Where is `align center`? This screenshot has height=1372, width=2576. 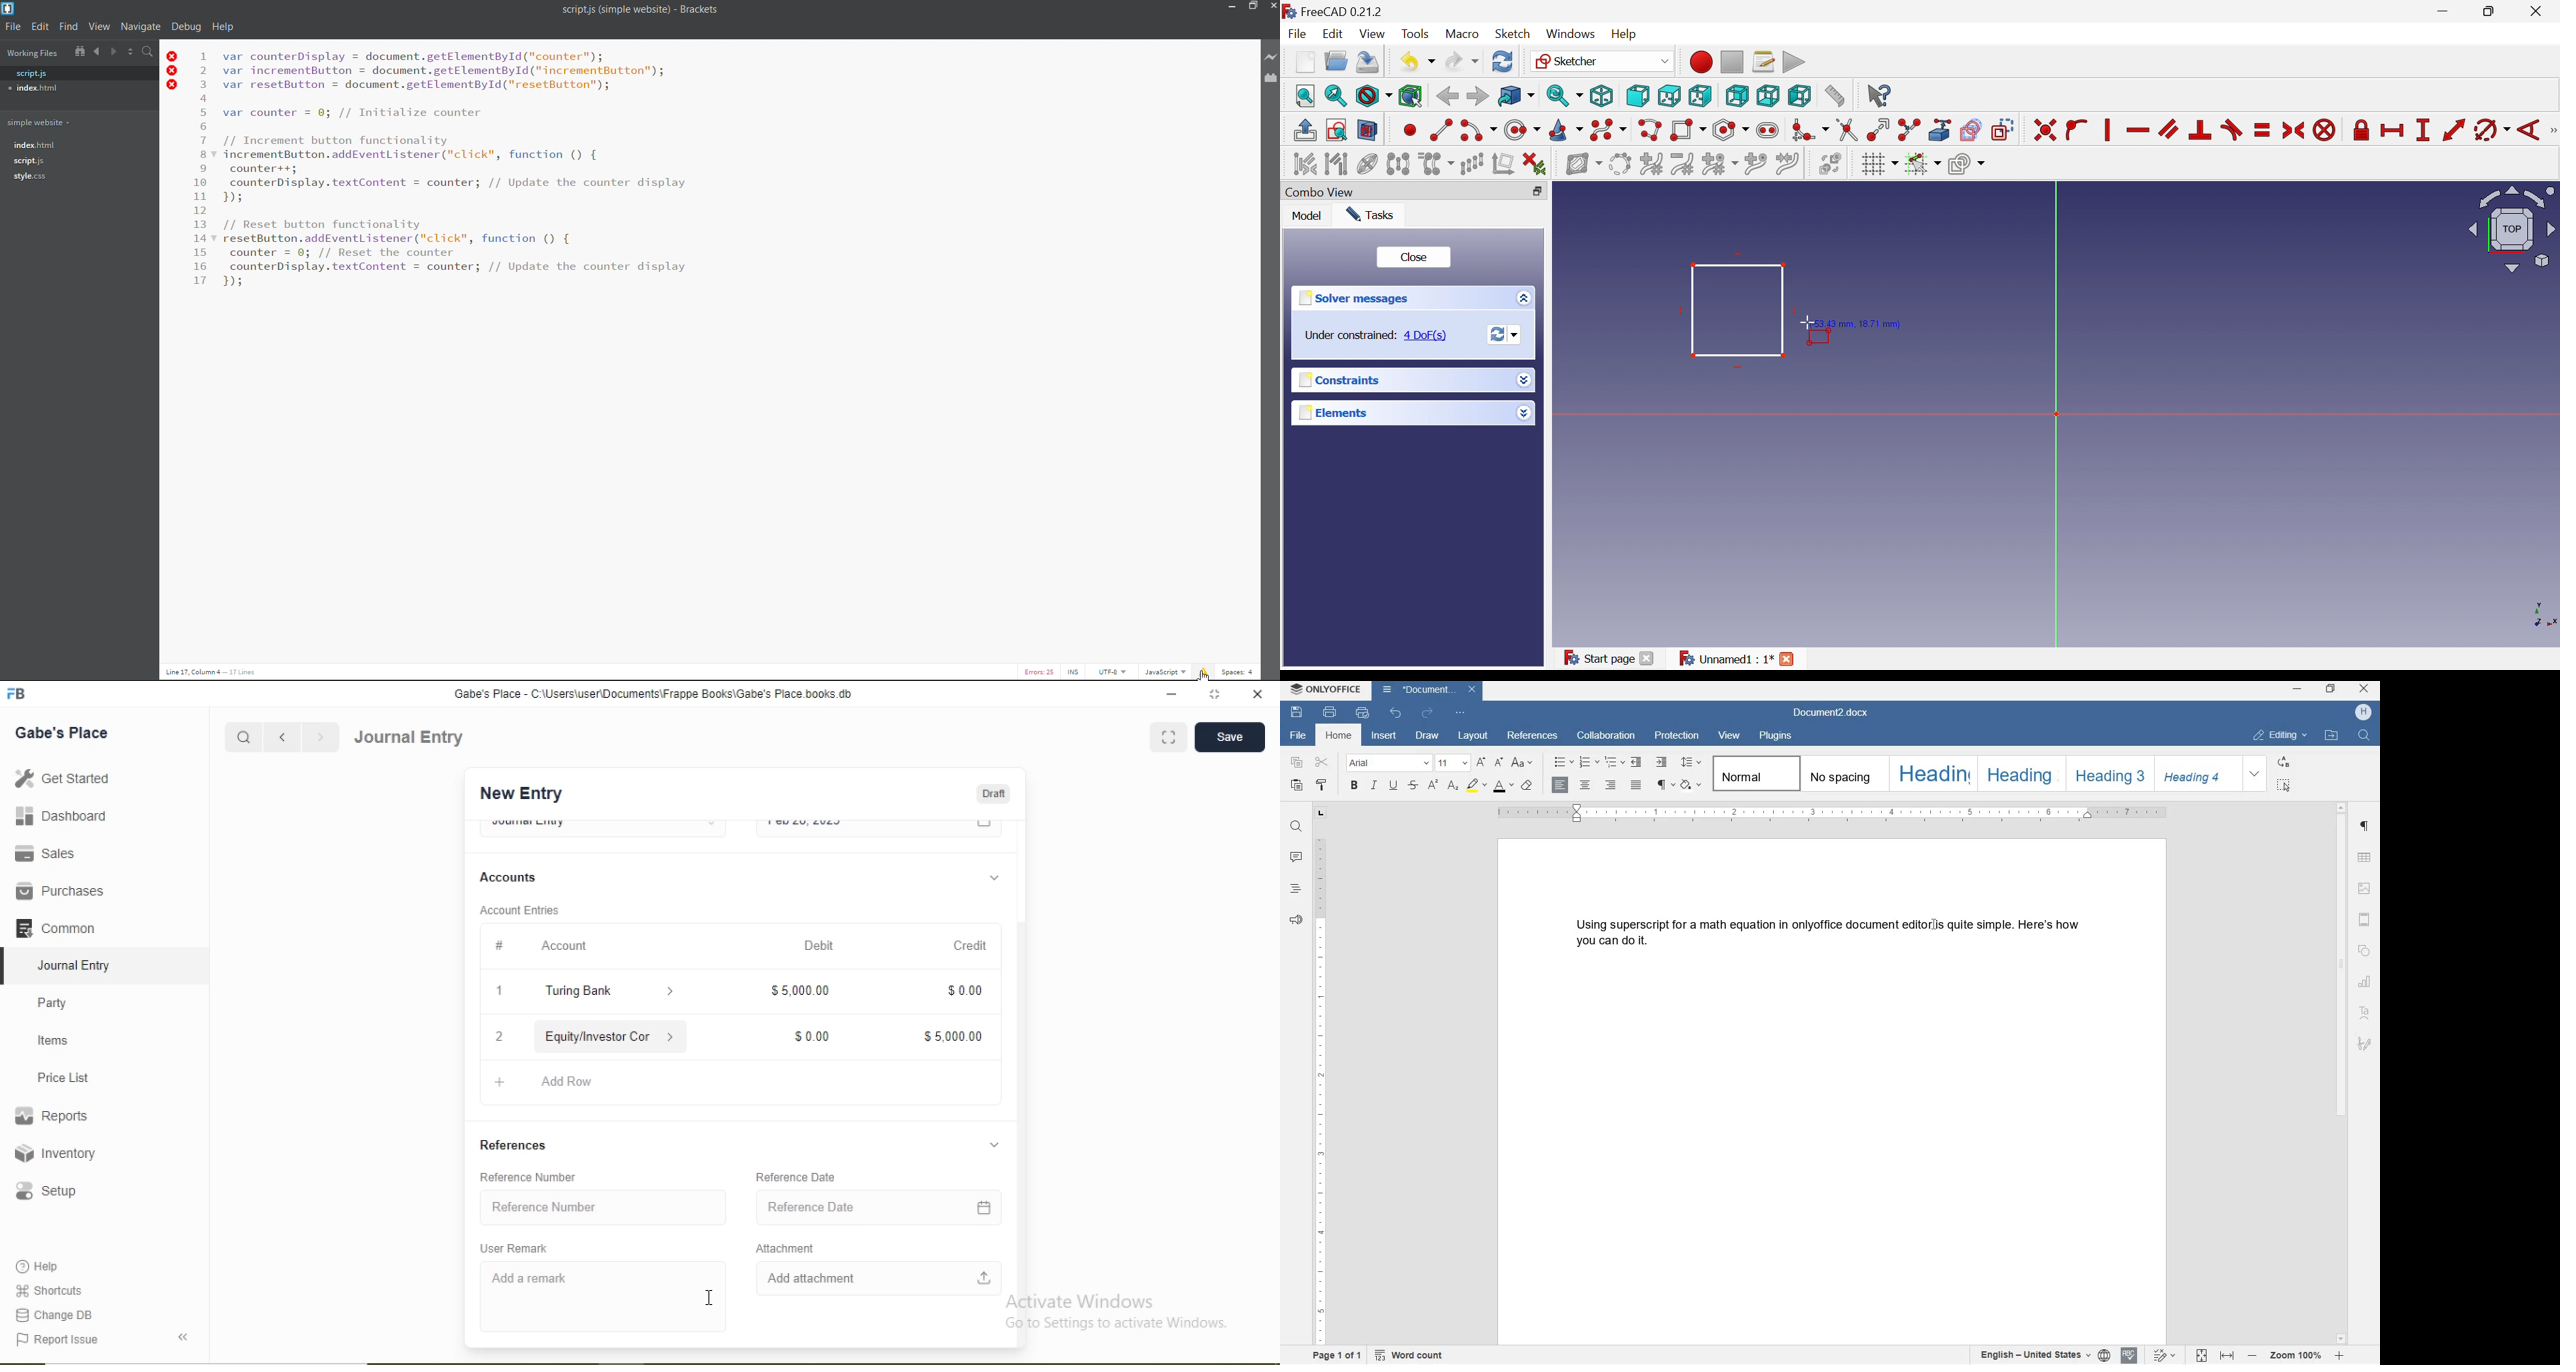 align center is located at coordinates (1587, 785).